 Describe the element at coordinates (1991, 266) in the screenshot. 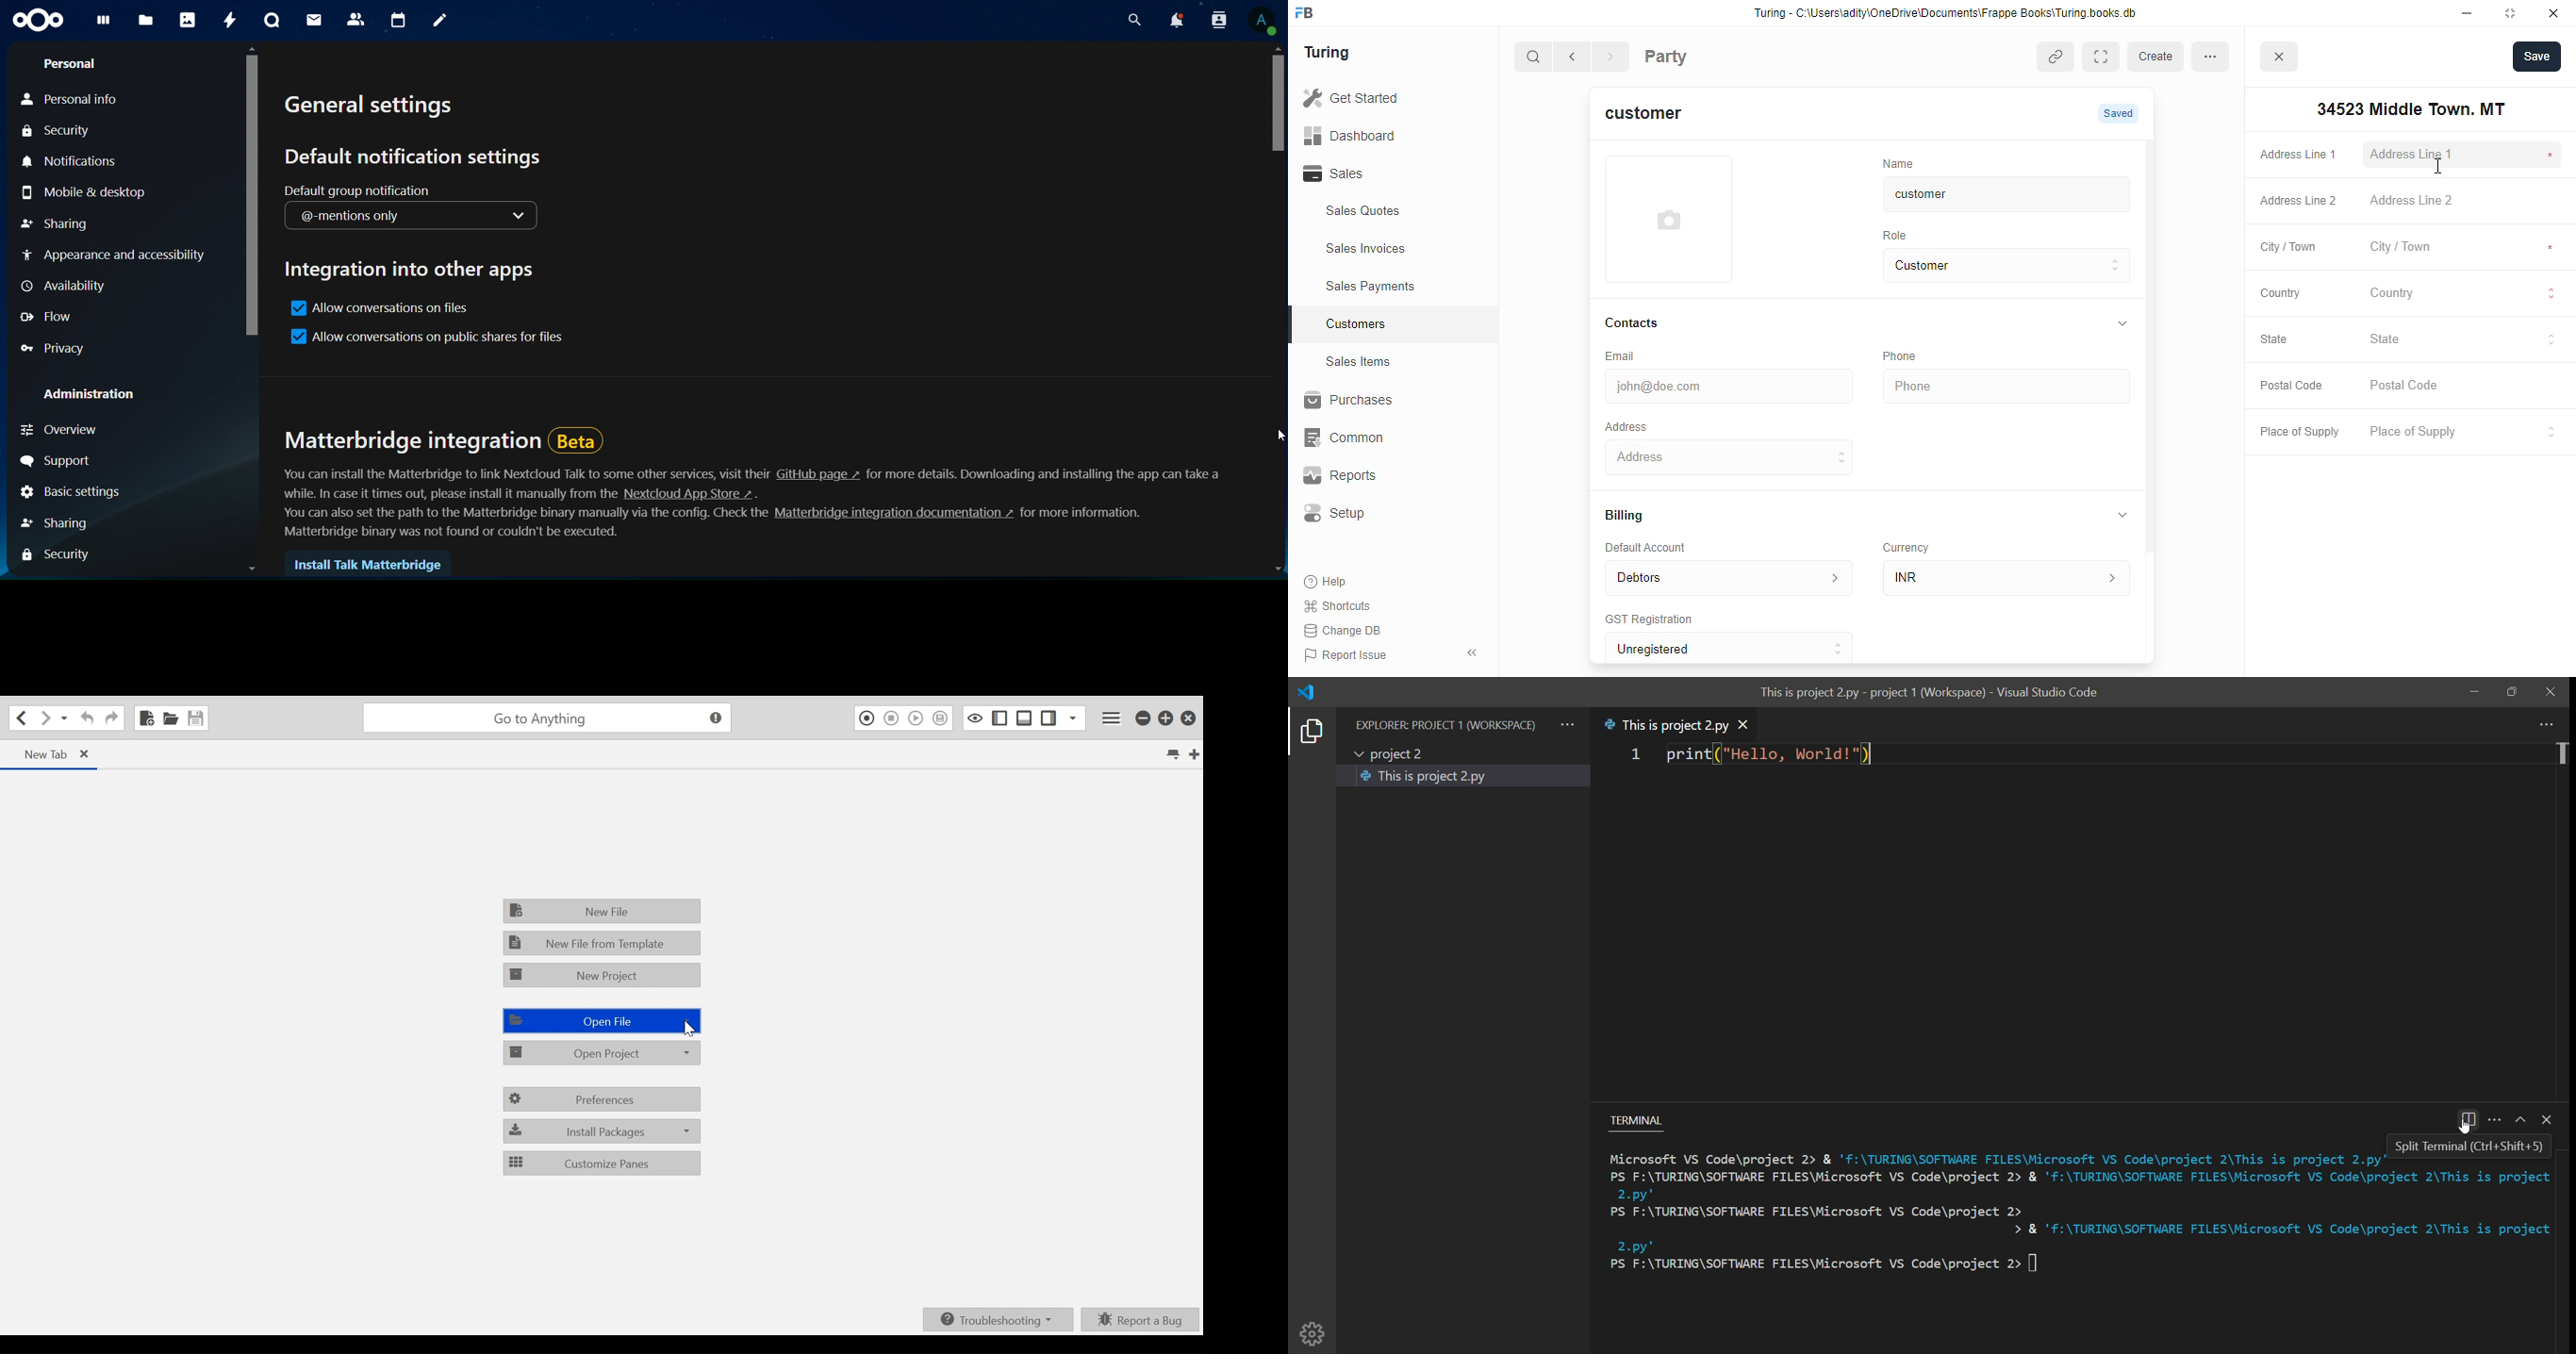

I see `Customer` at that location.